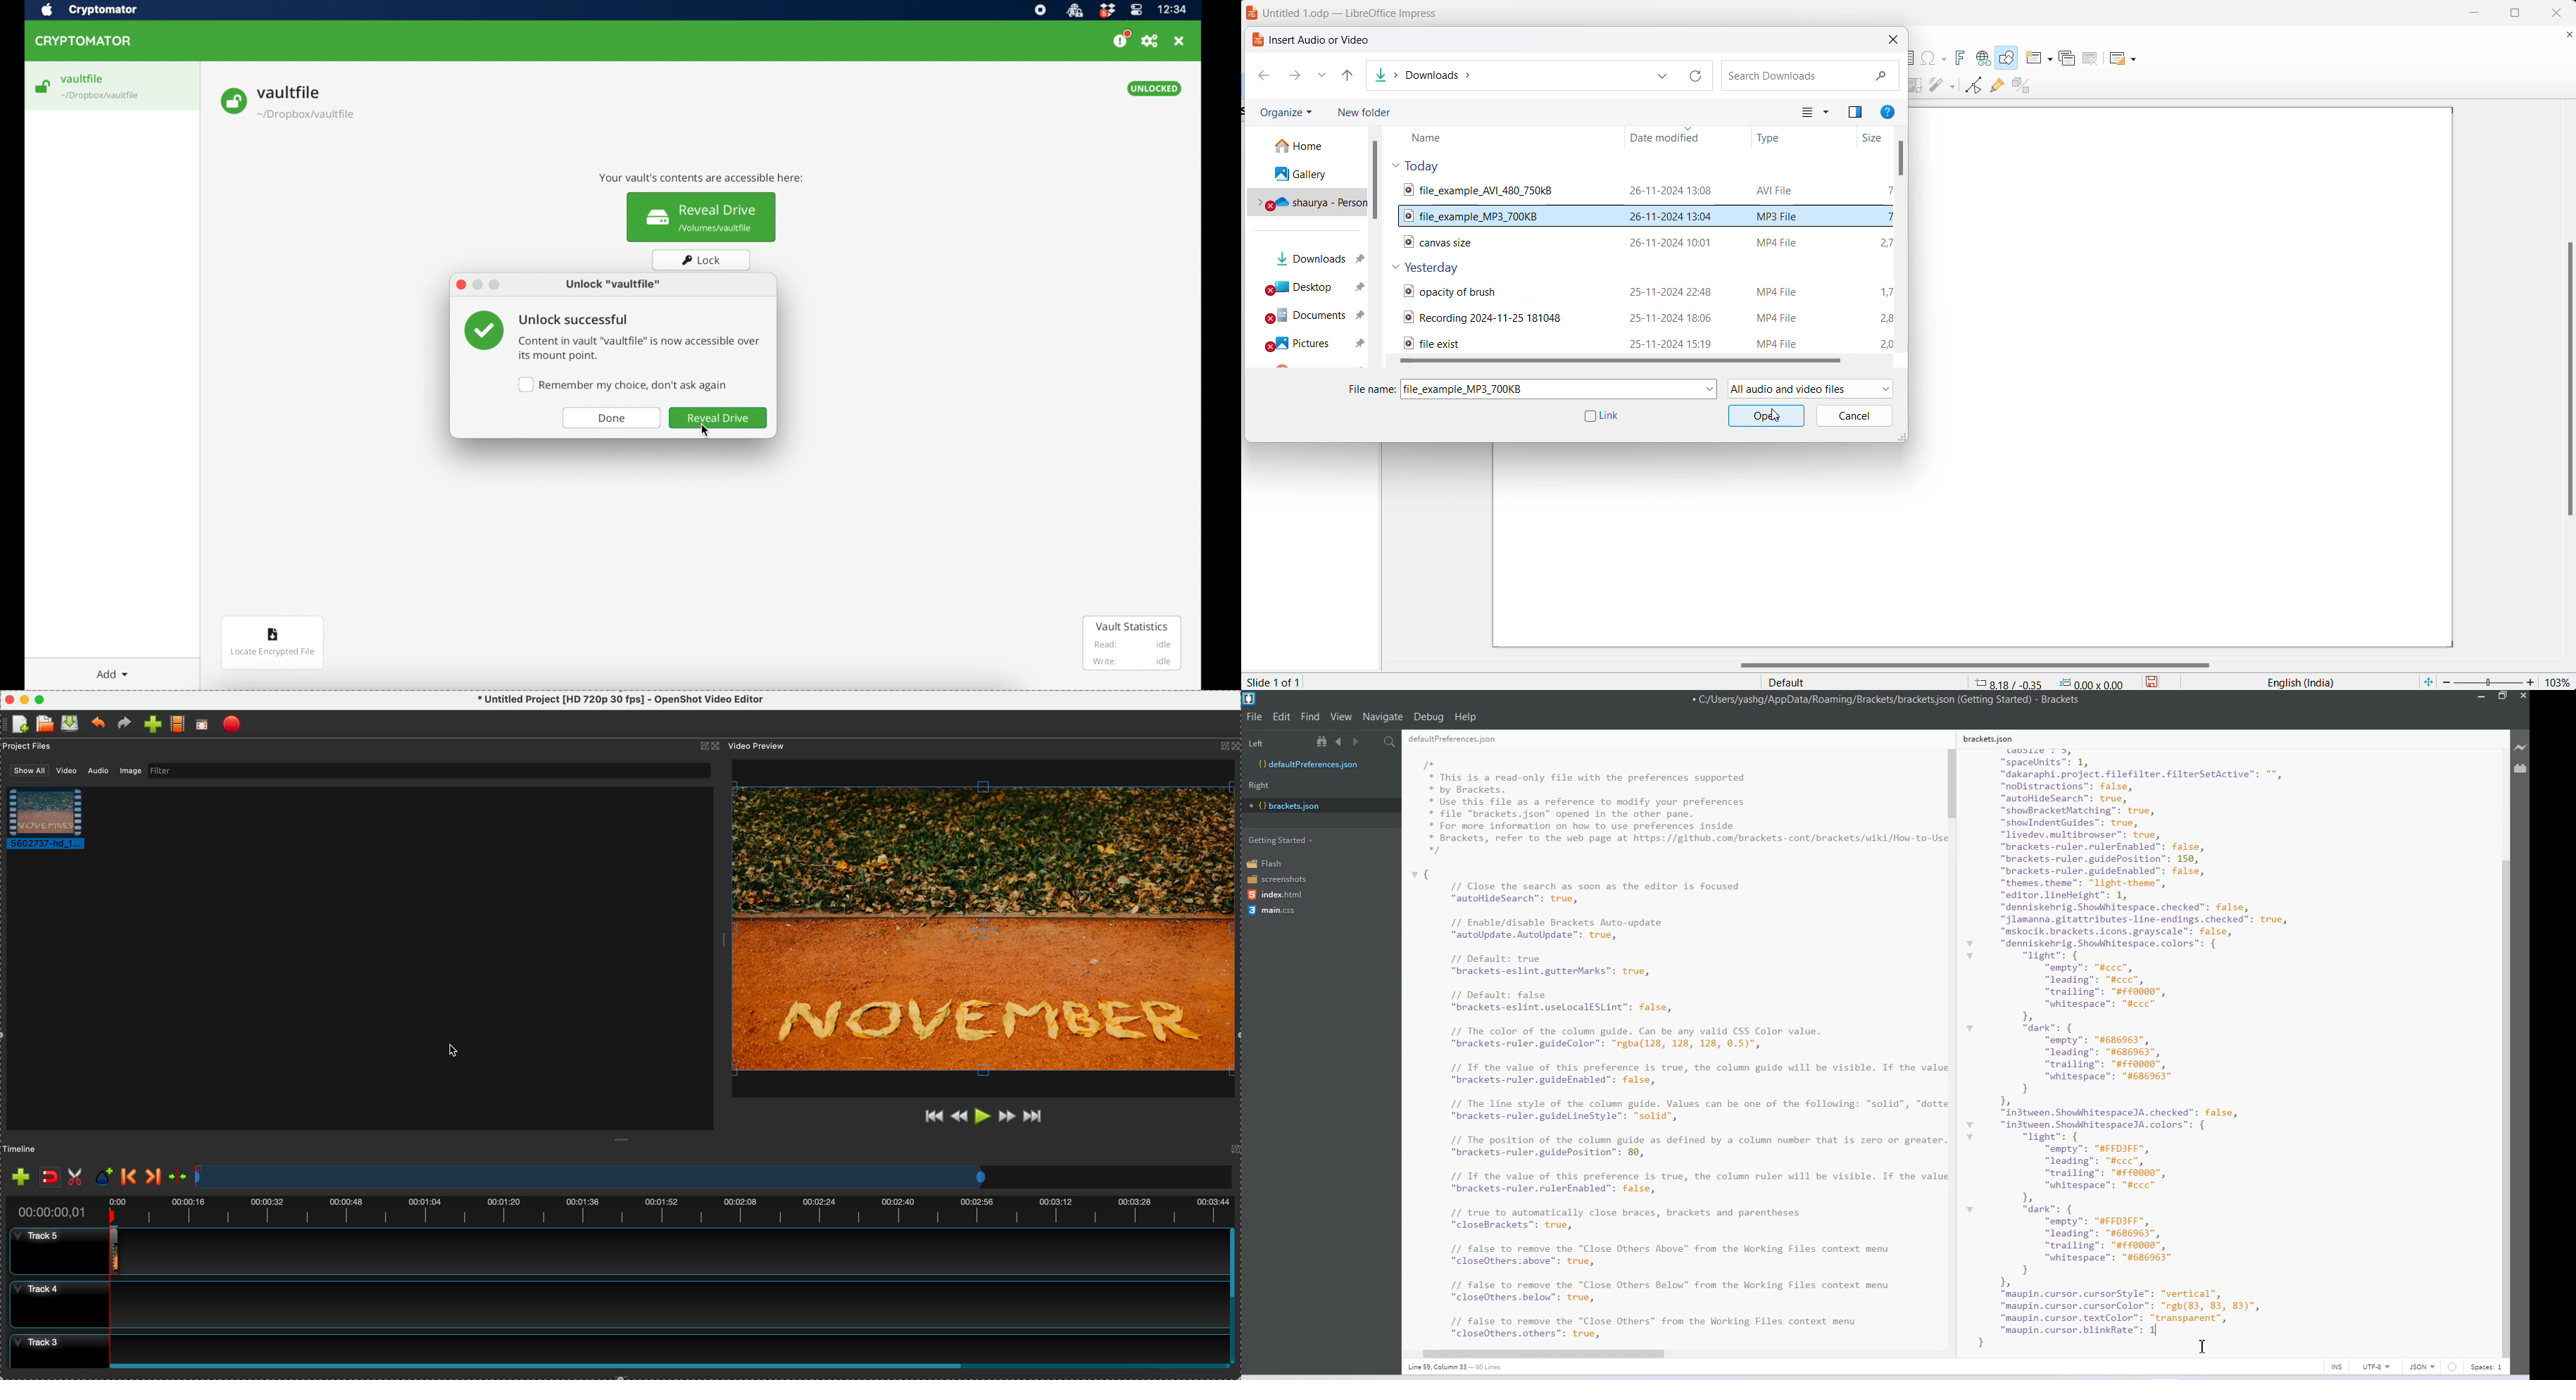  Describe the element at coordinates (1780, 139) in the screenshot. I see `type` at that location.